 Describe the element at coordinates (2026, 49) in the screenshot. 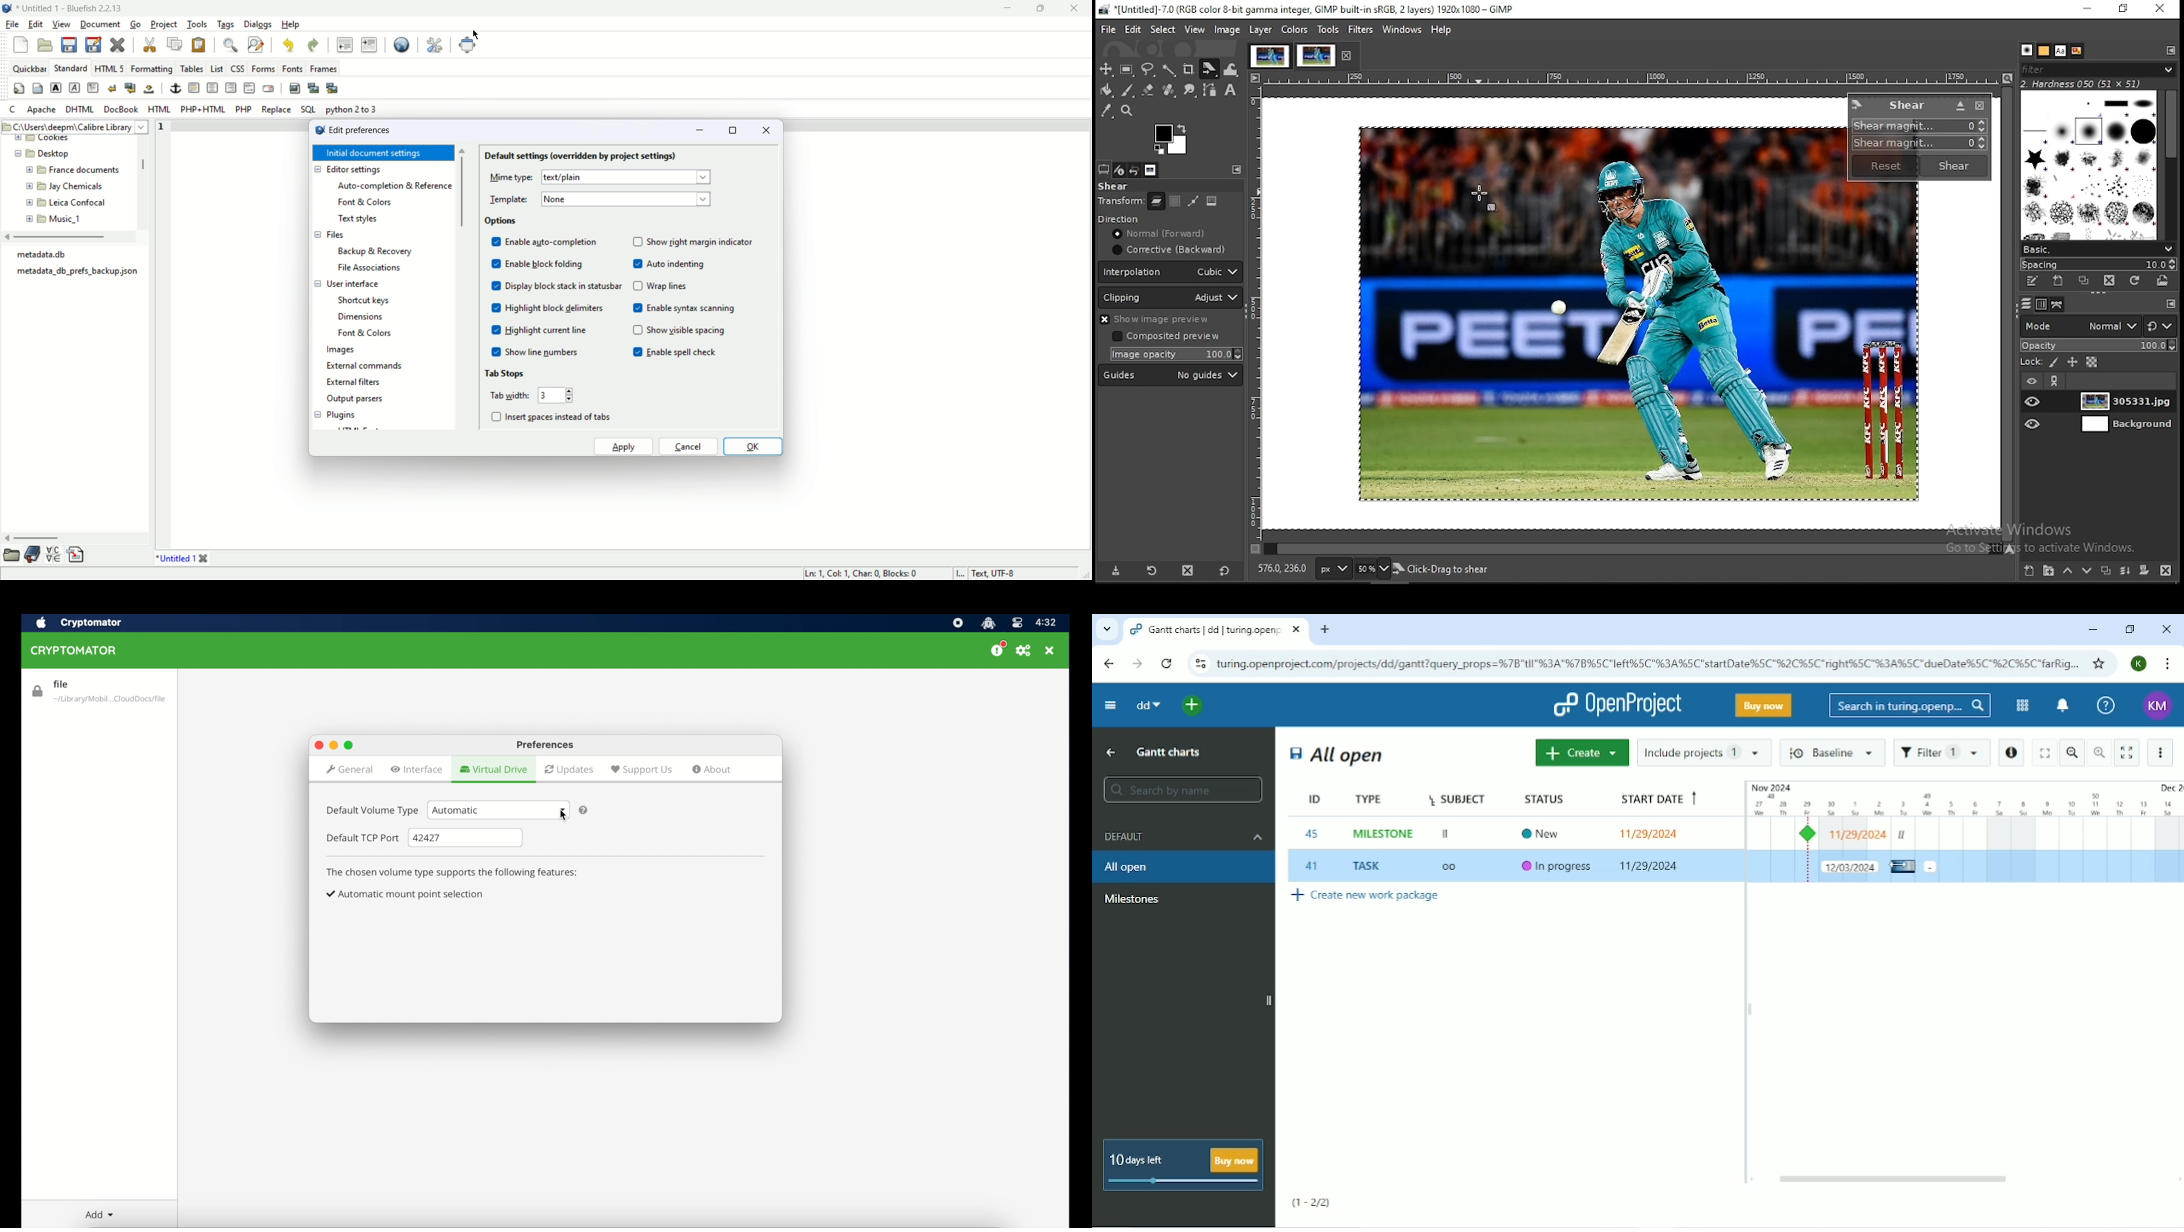

I see `patterns` at that location.